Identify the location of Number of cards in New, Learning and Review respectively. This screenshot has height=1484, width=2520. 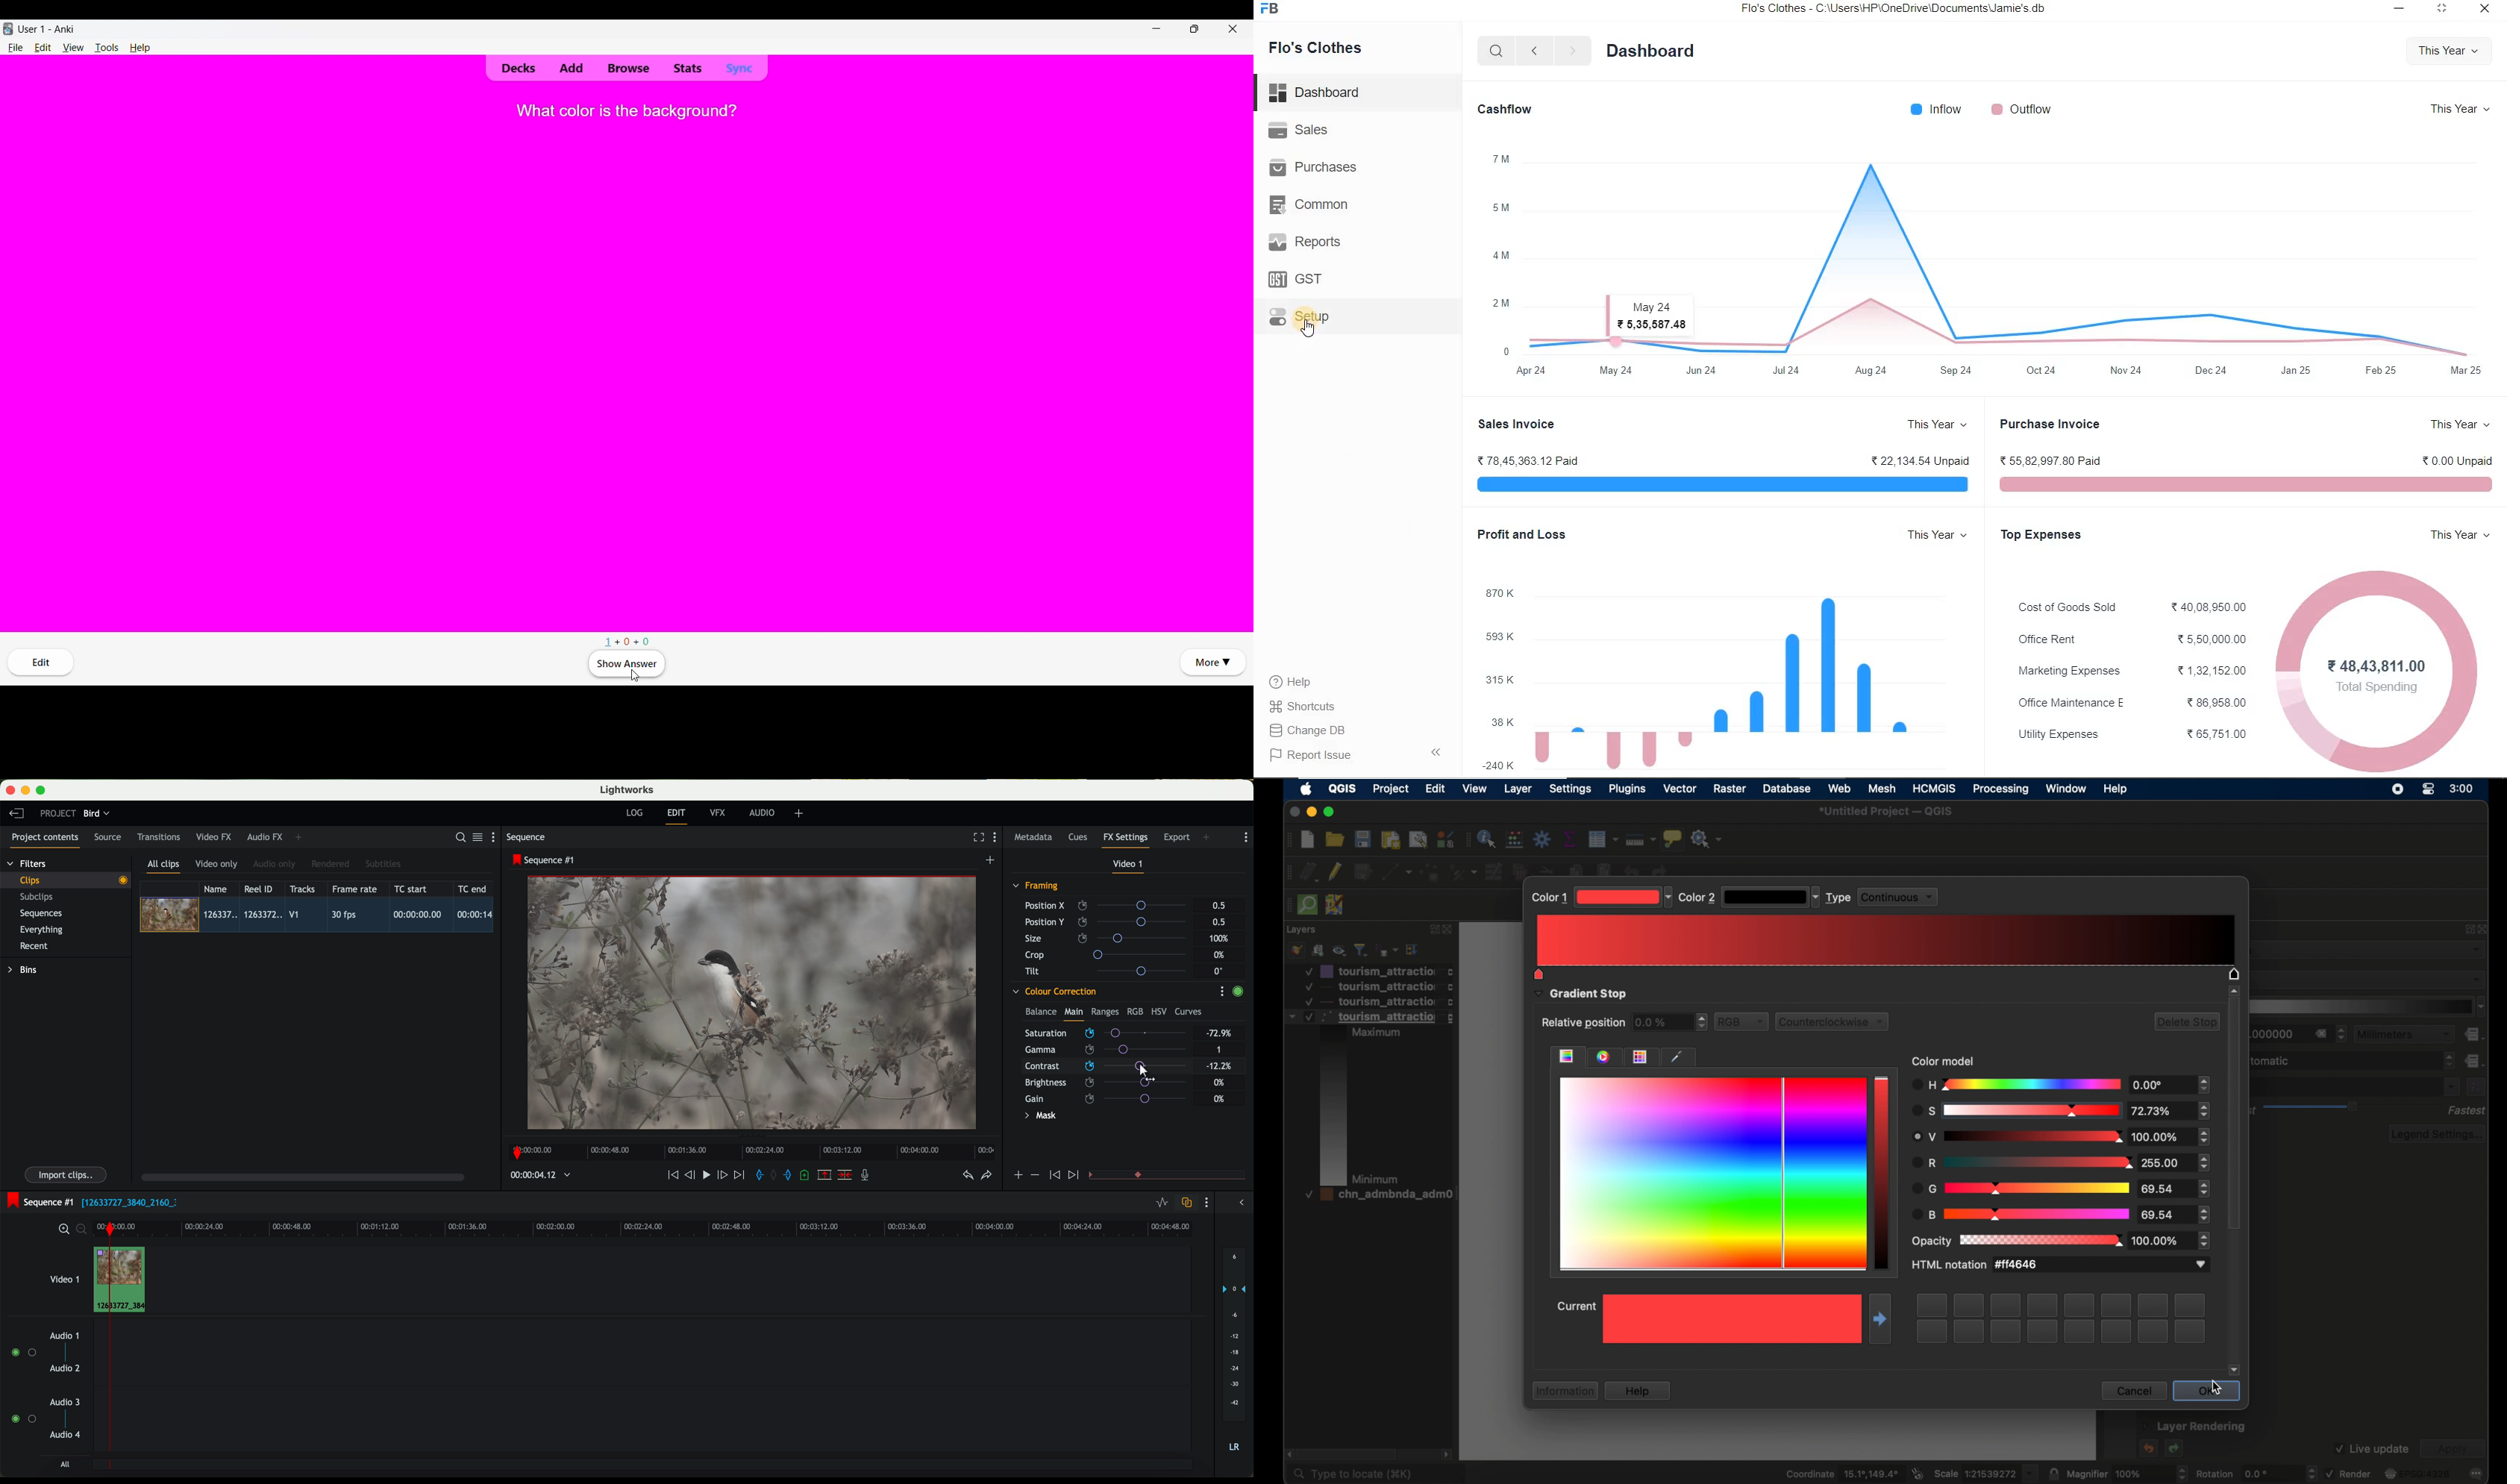
(628, 642).